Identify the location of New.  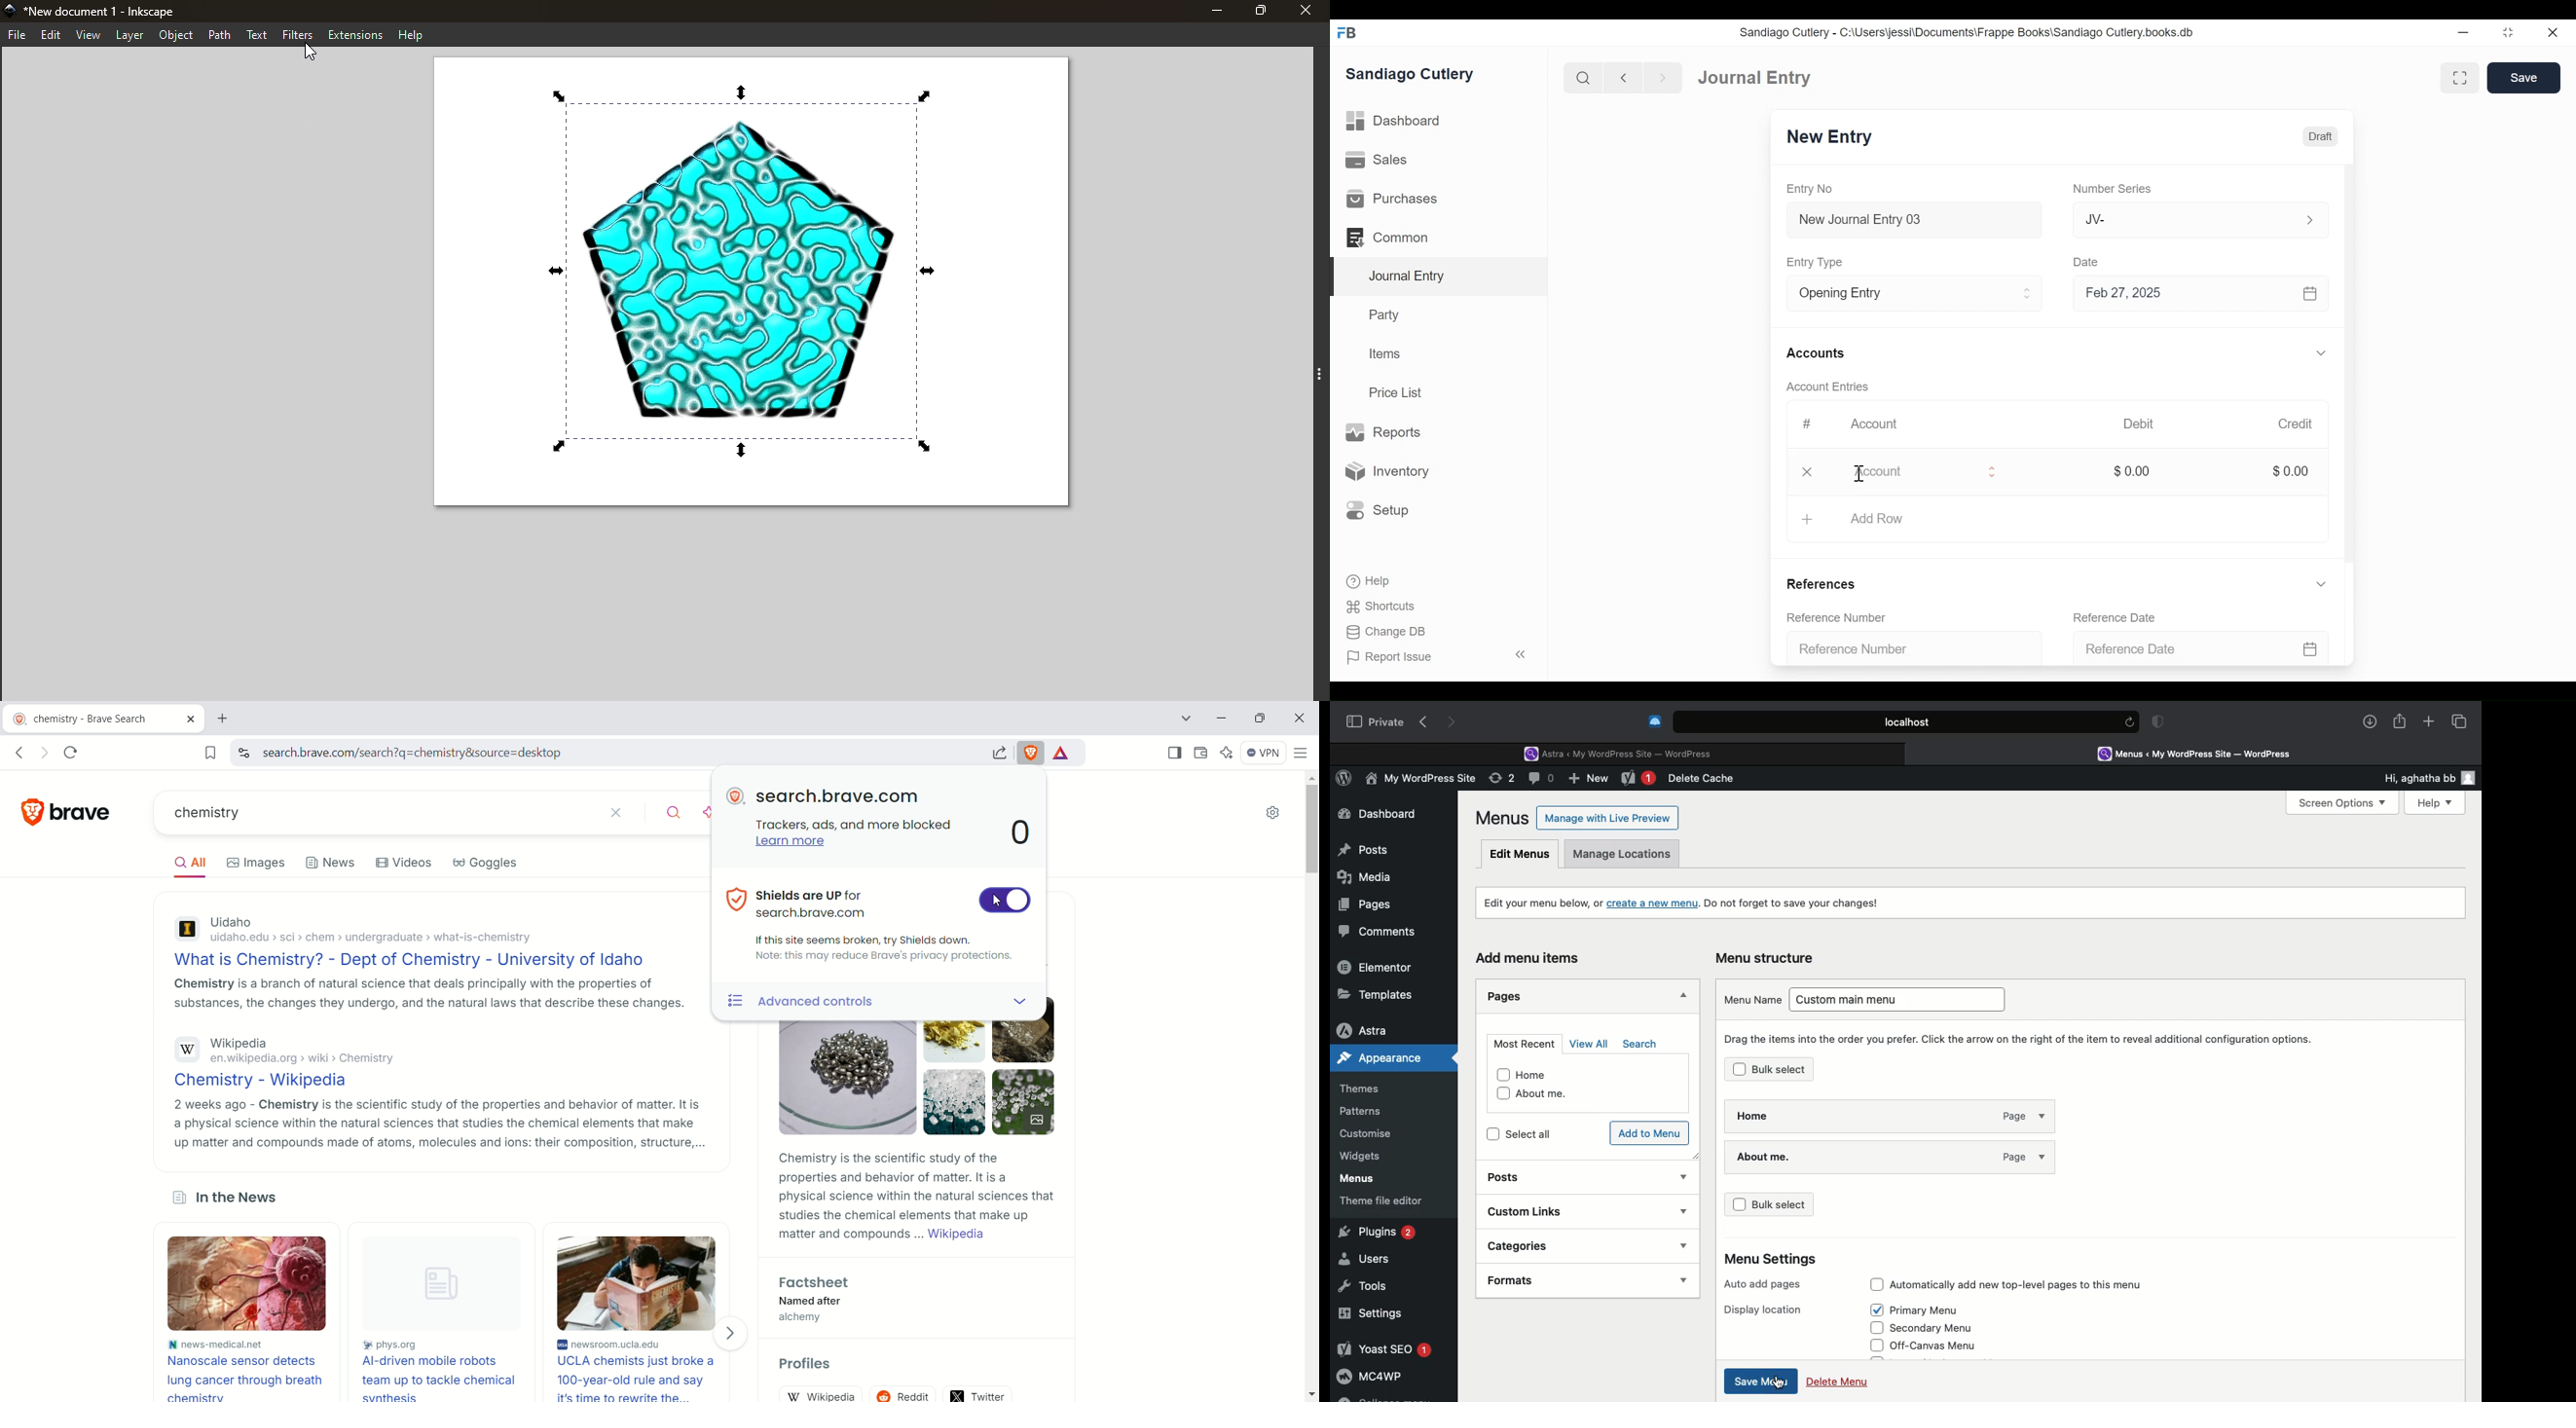
(1591, 780).